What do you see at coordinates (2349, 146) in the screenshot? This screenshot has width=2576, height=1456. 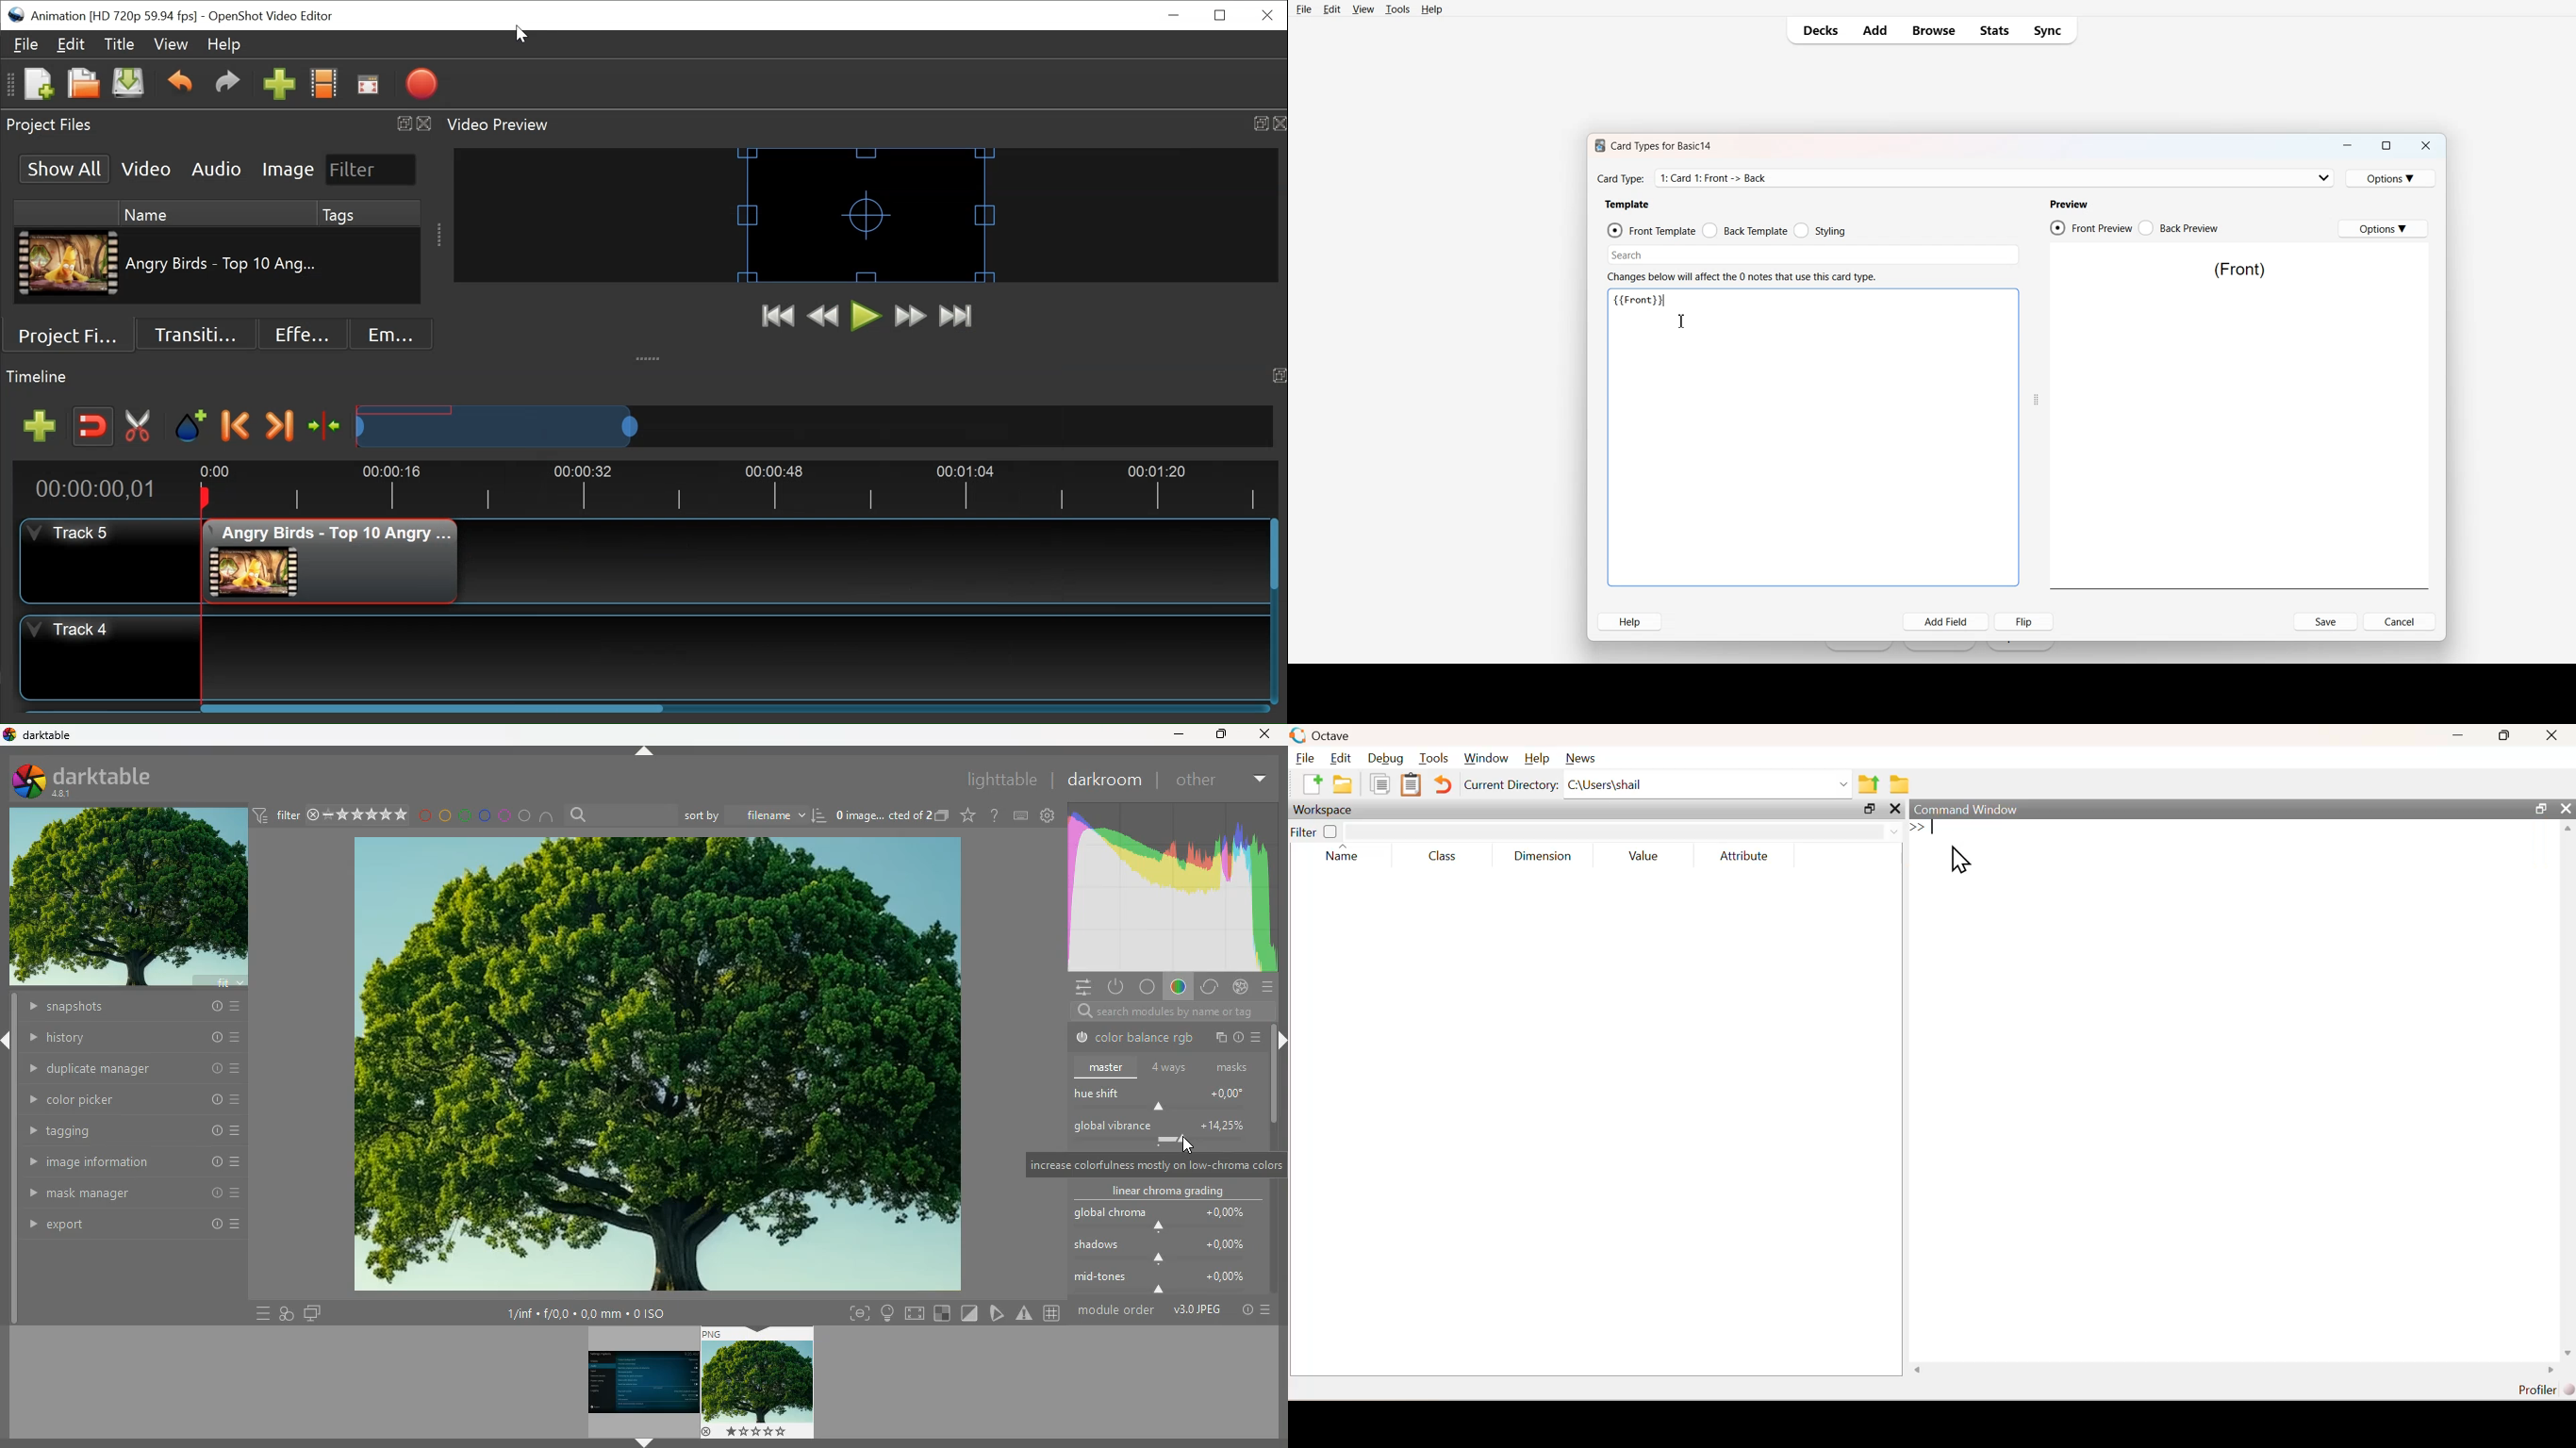 I see `Minimize` at bounding box center [2349, 146].